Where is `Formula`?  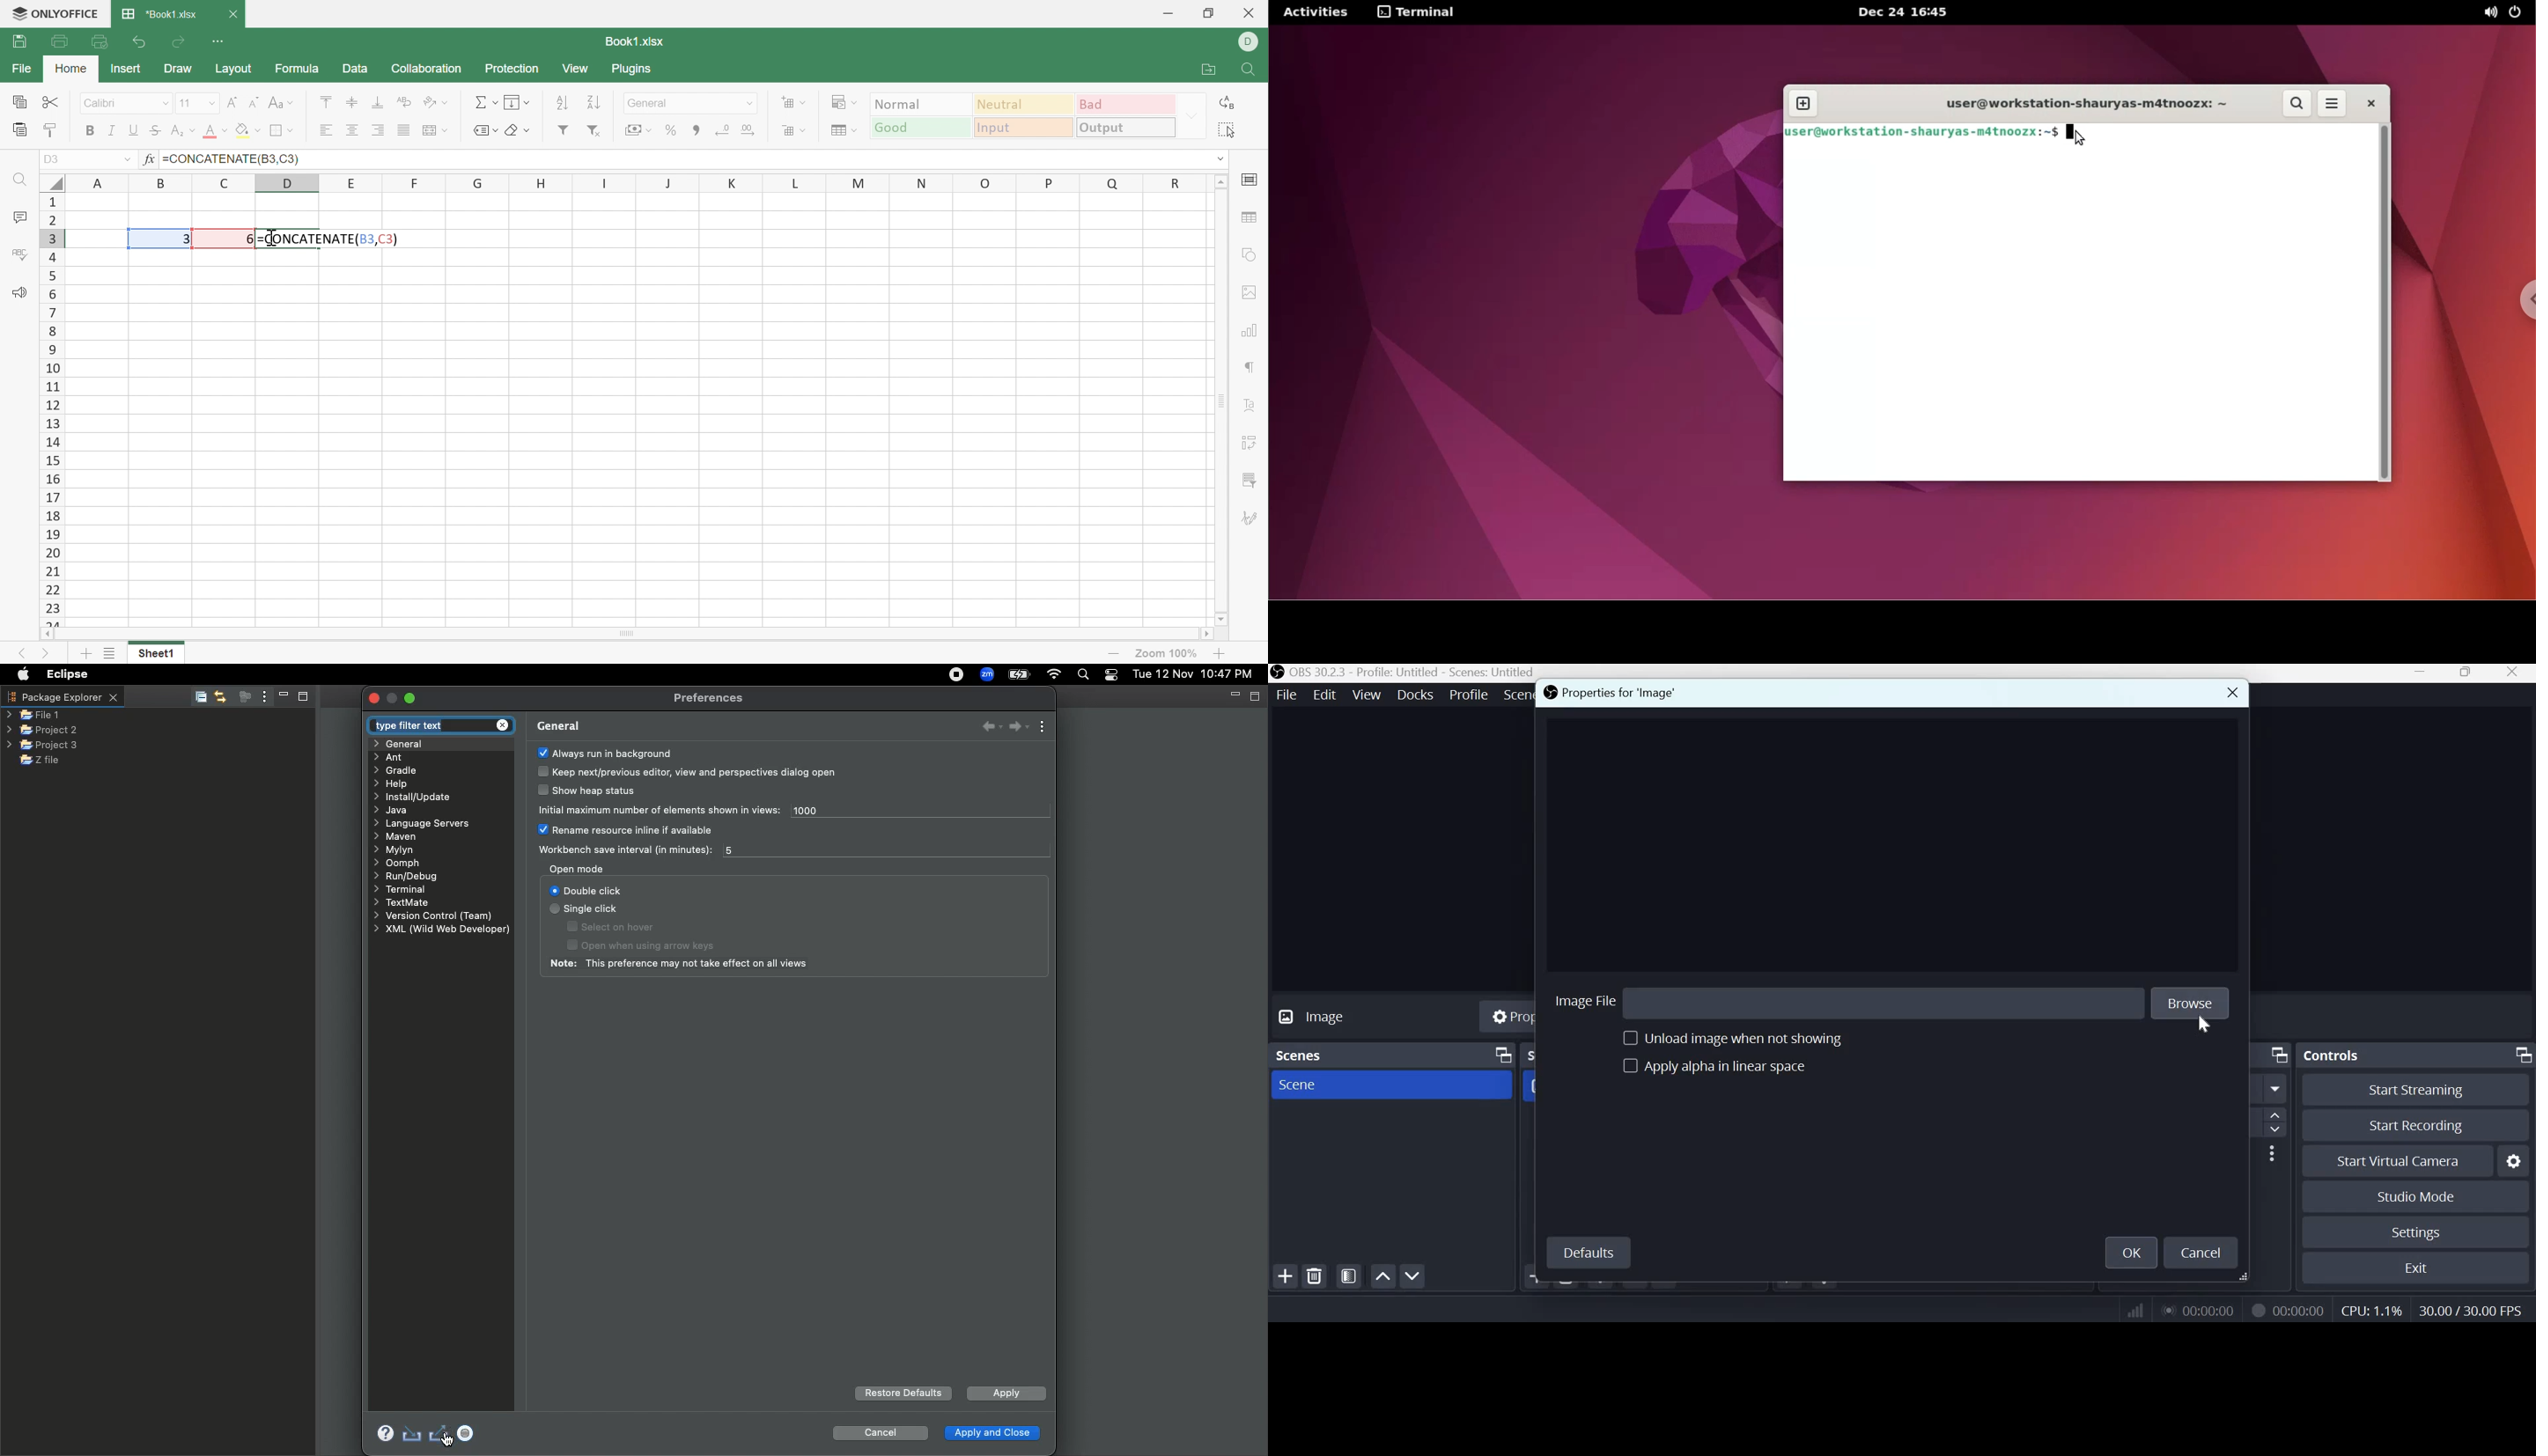 Formula is located at coordinates (297, 68).